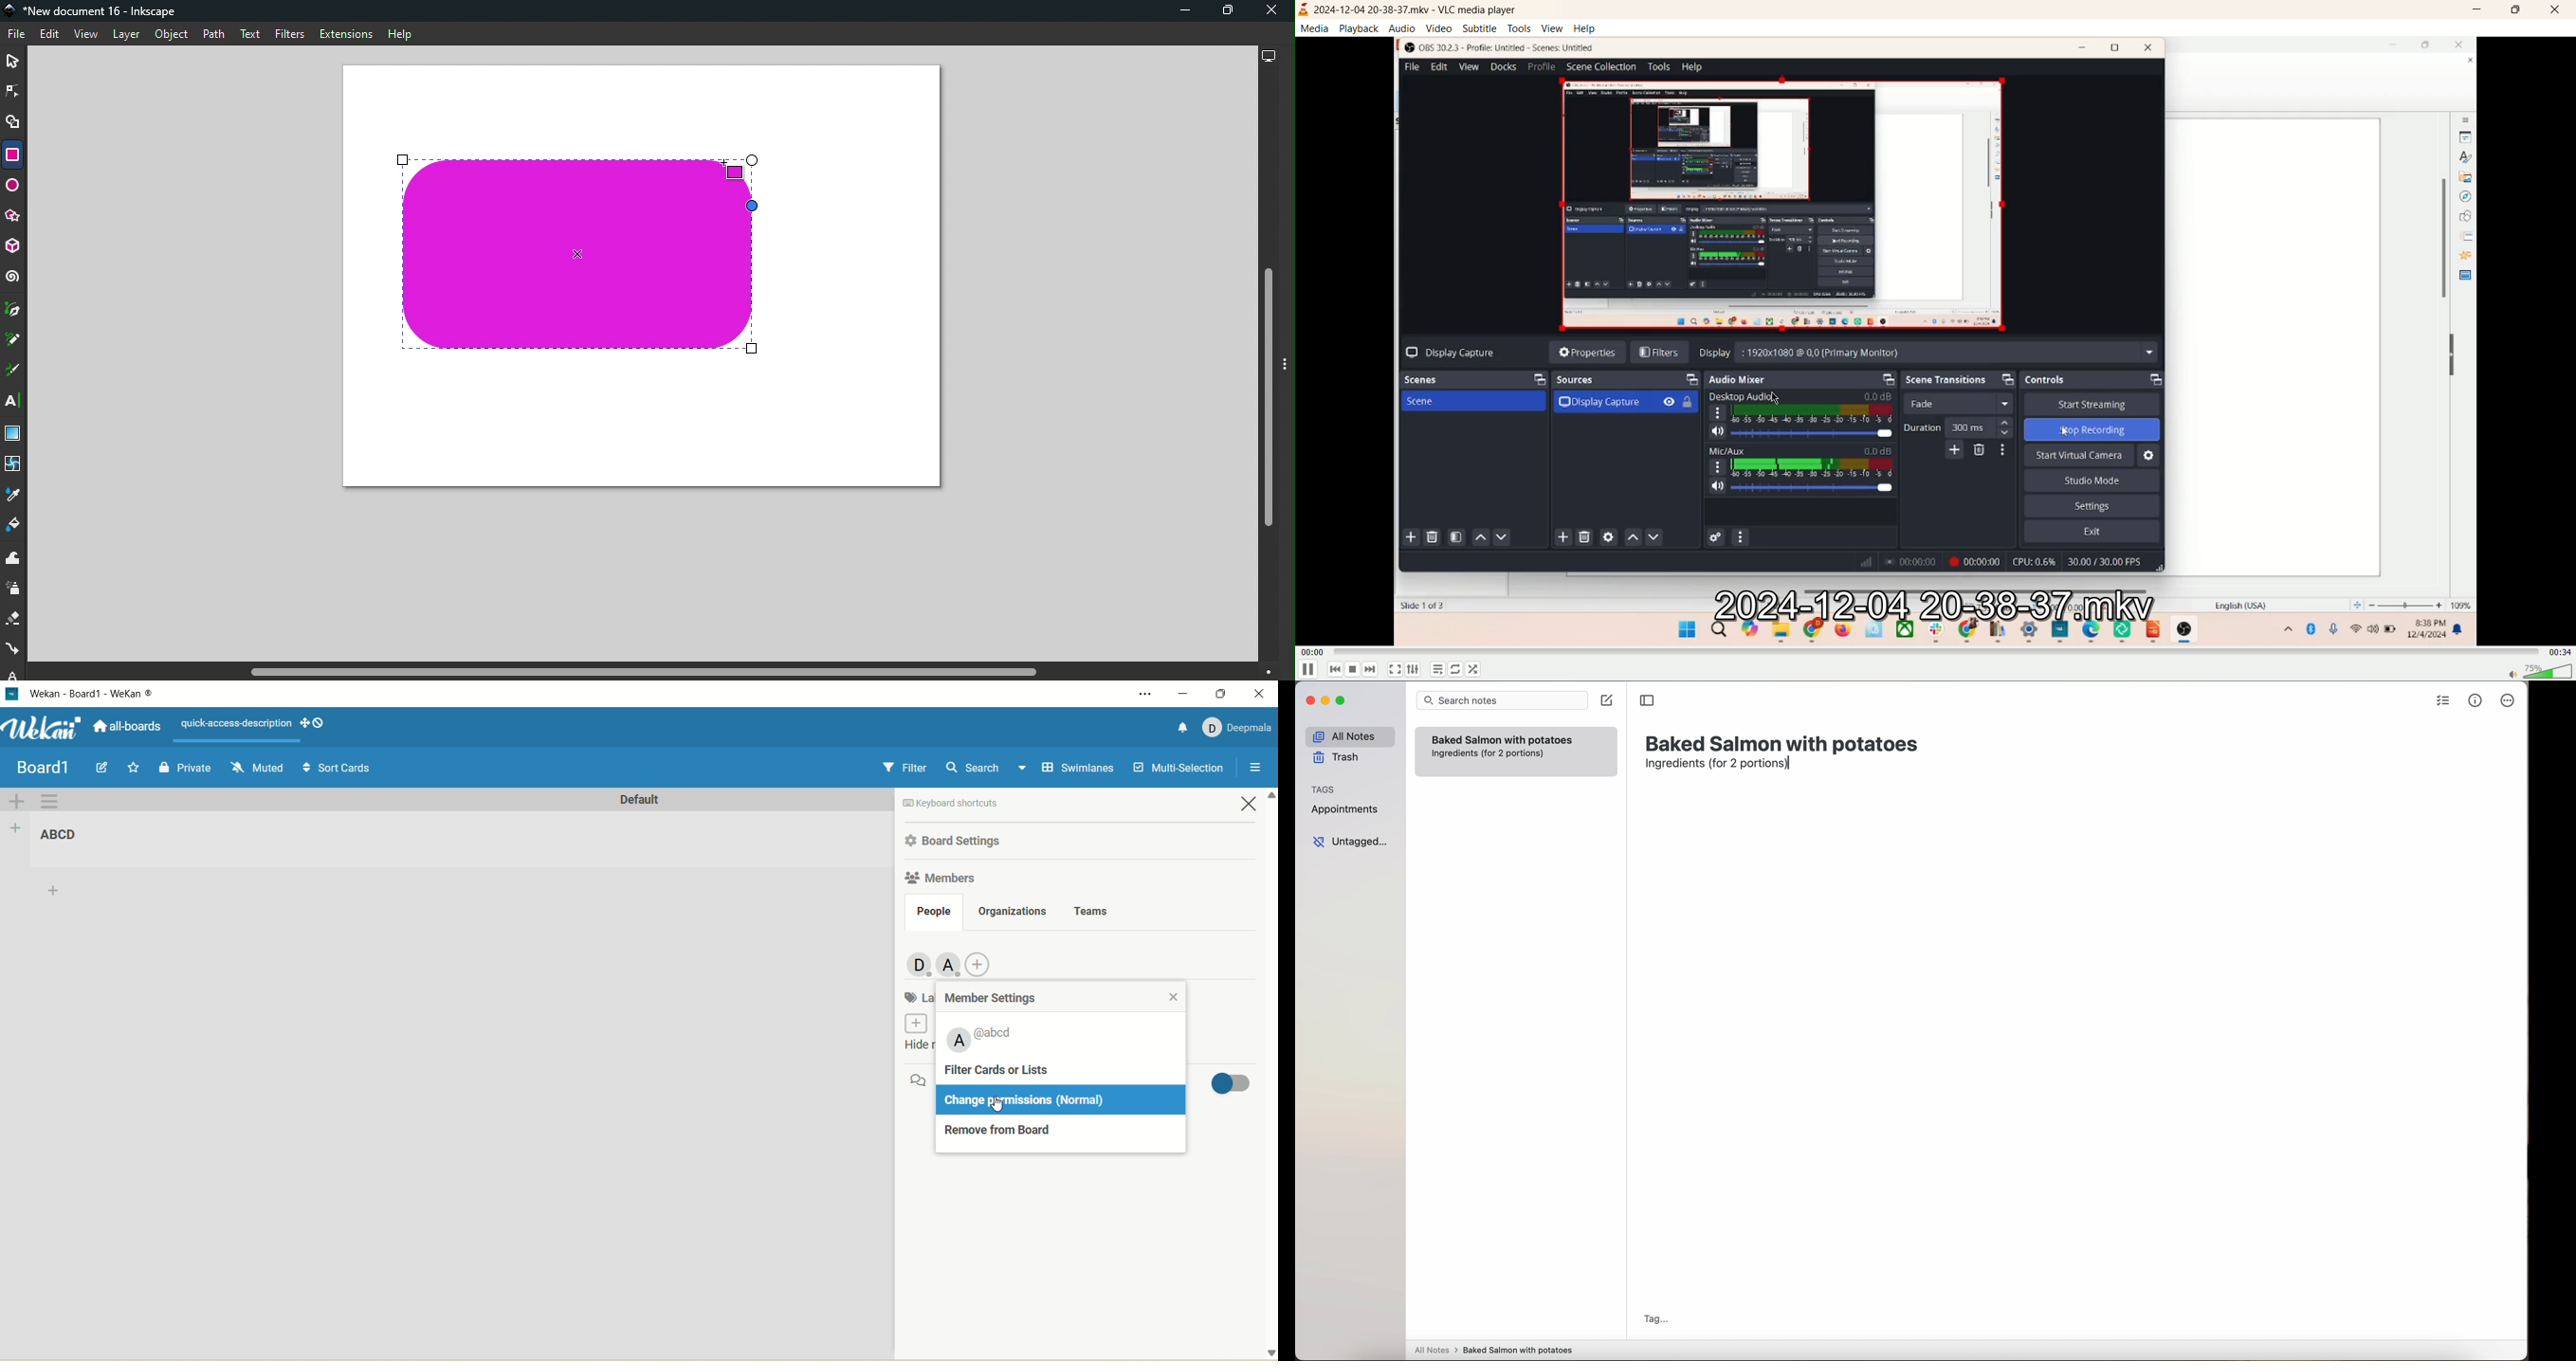 This screenshot has height=1372, width=2576. What do you see at coordinates (127, 726) in the screenshot?
I see `all boards` at bounding box center [127, 726].